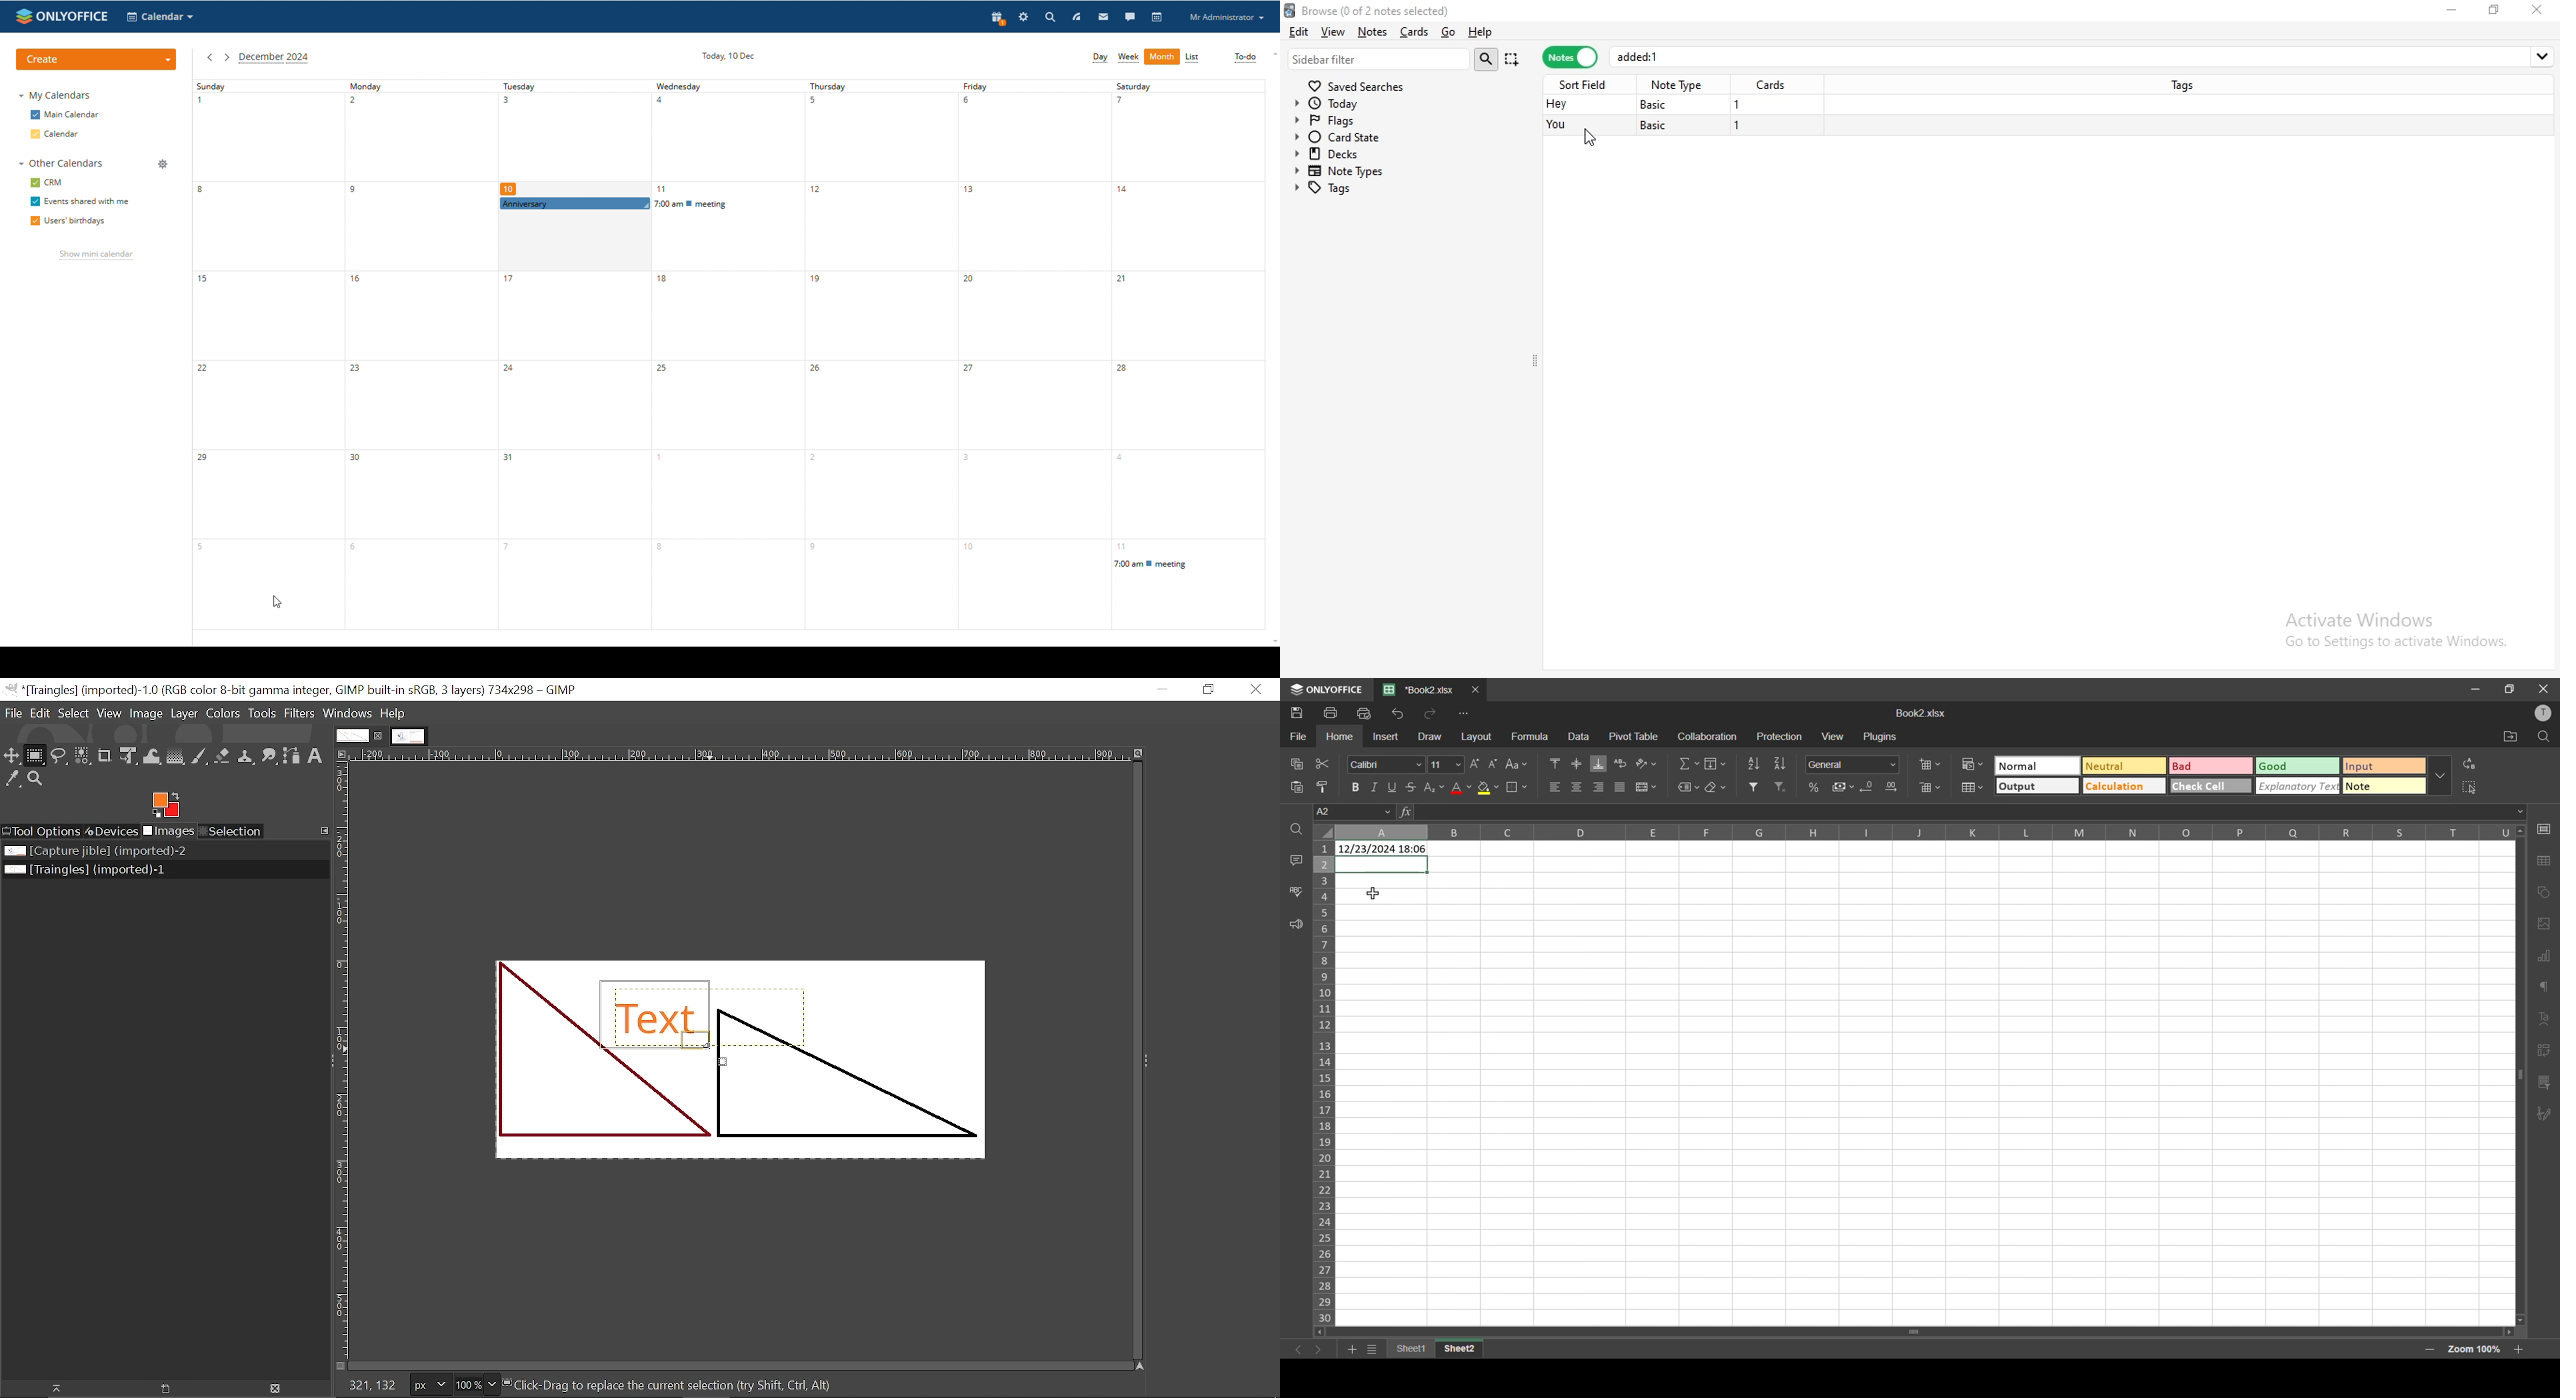  Describe the element at coordinates (393, 713) in the screenshot. I see `Help` at that location.